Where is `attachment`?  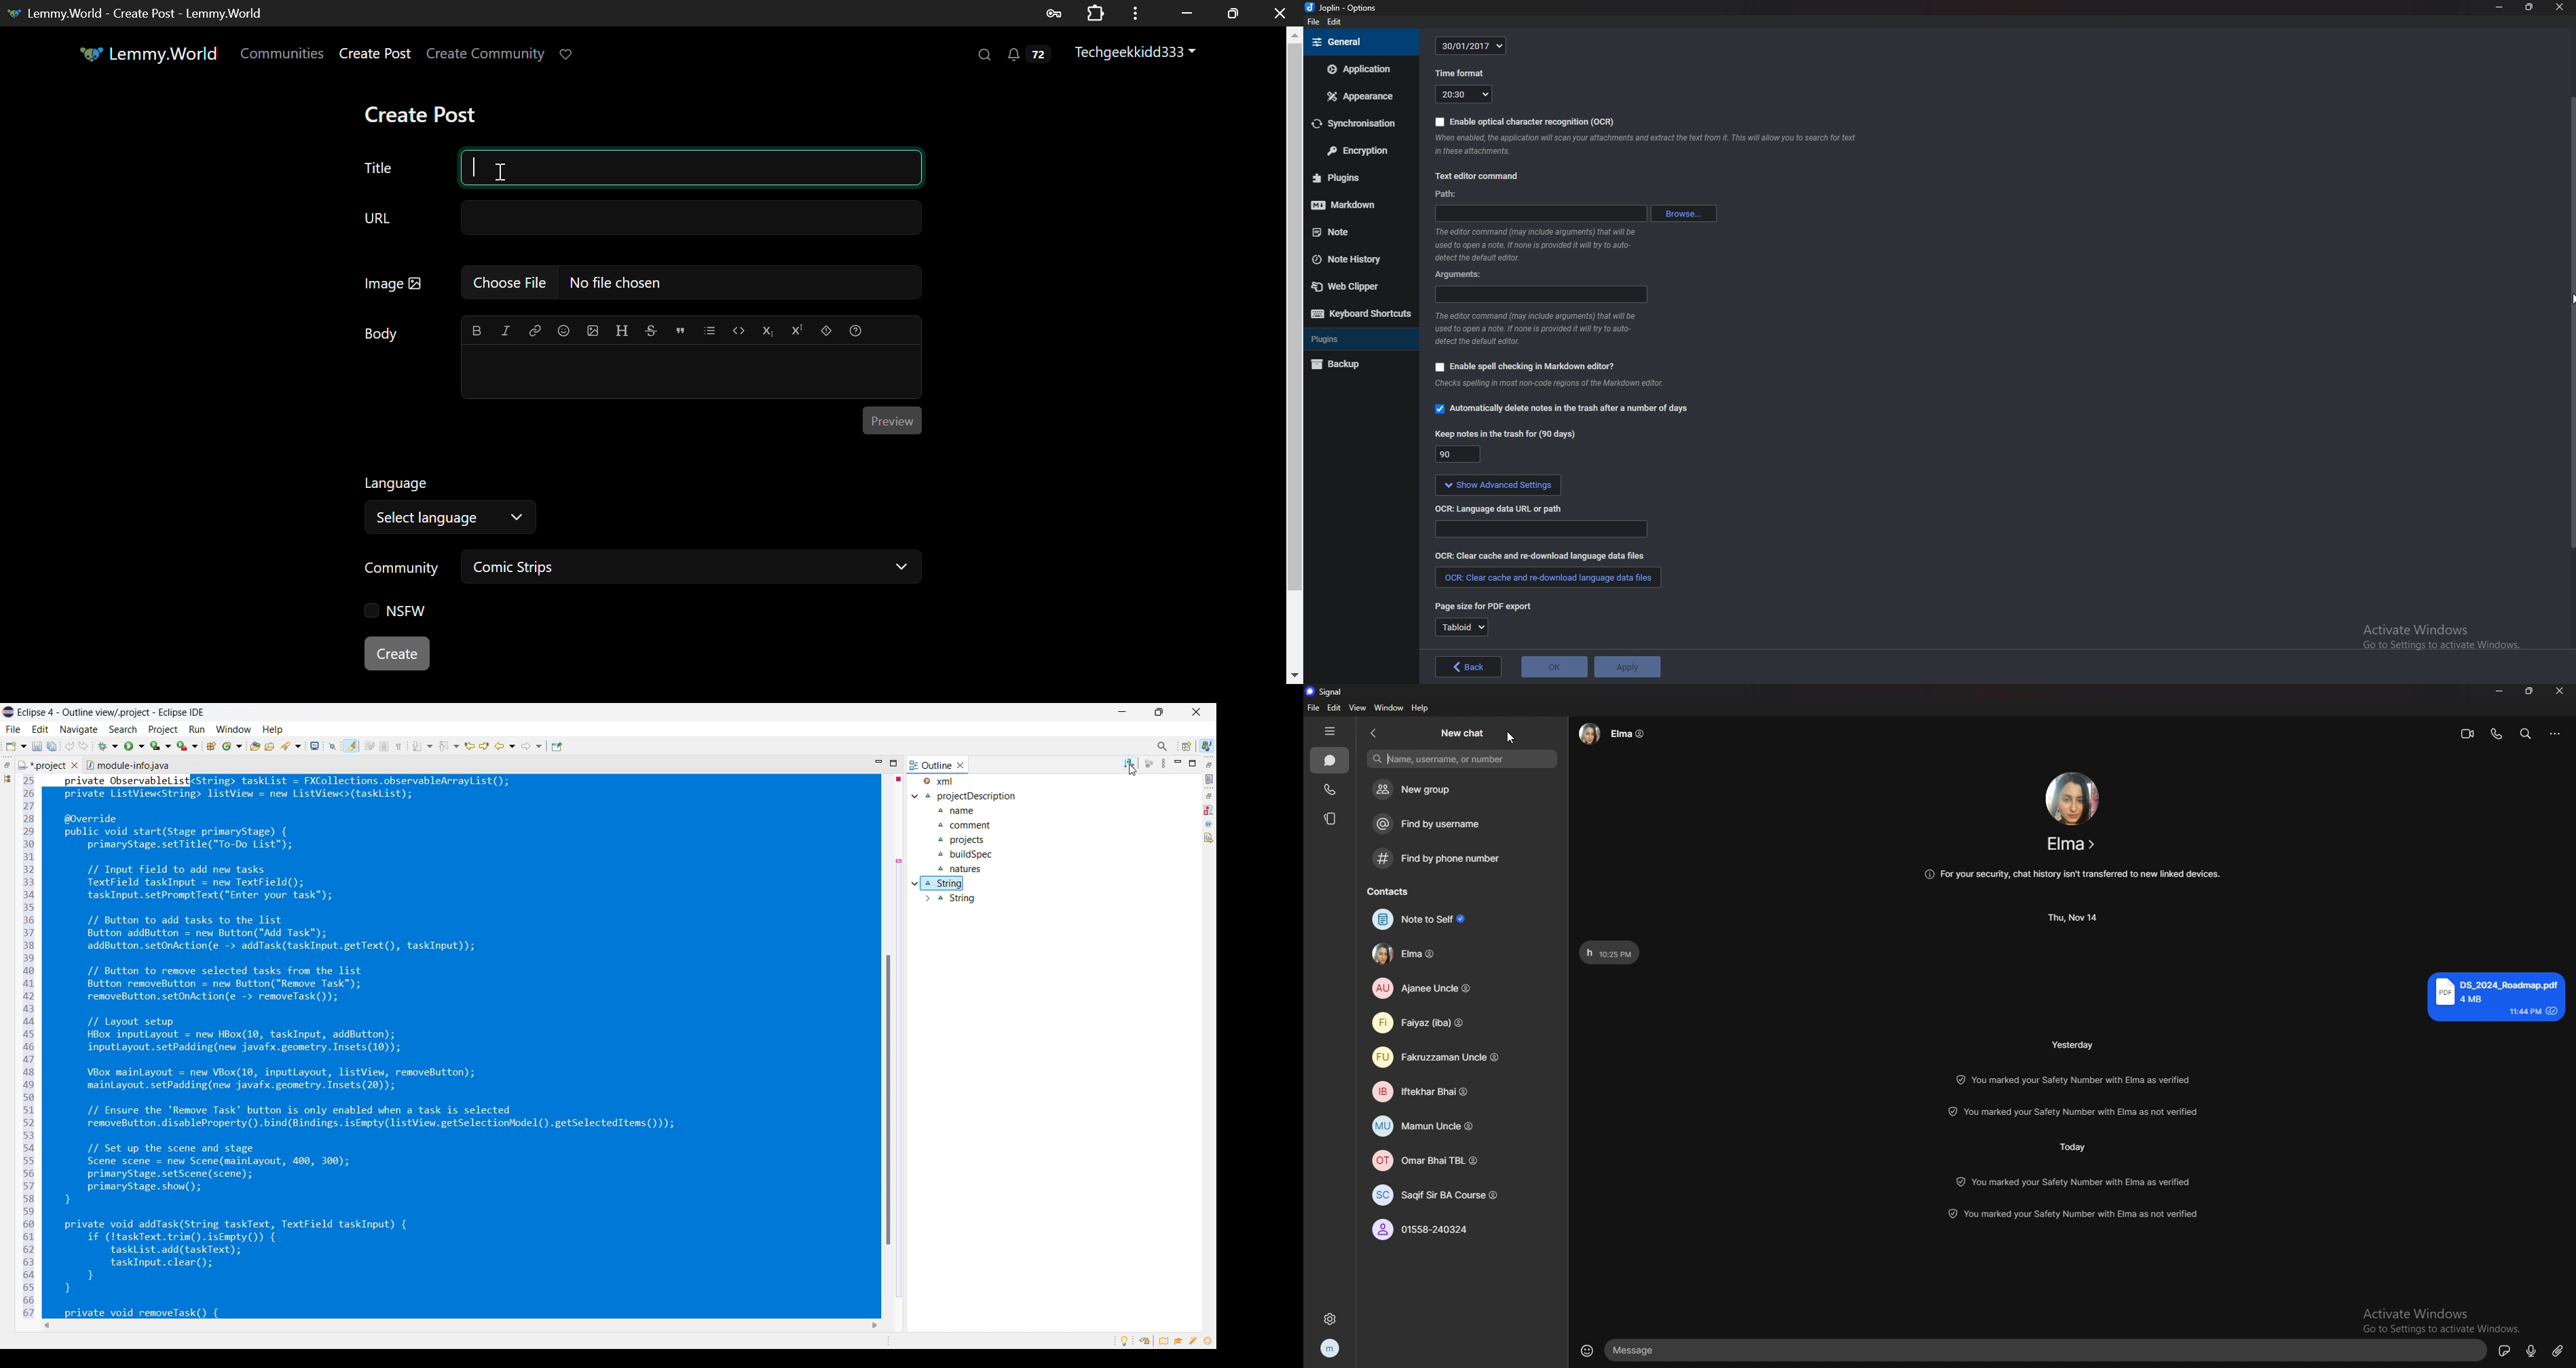 attachment is located at coordinates (2558, 1350).